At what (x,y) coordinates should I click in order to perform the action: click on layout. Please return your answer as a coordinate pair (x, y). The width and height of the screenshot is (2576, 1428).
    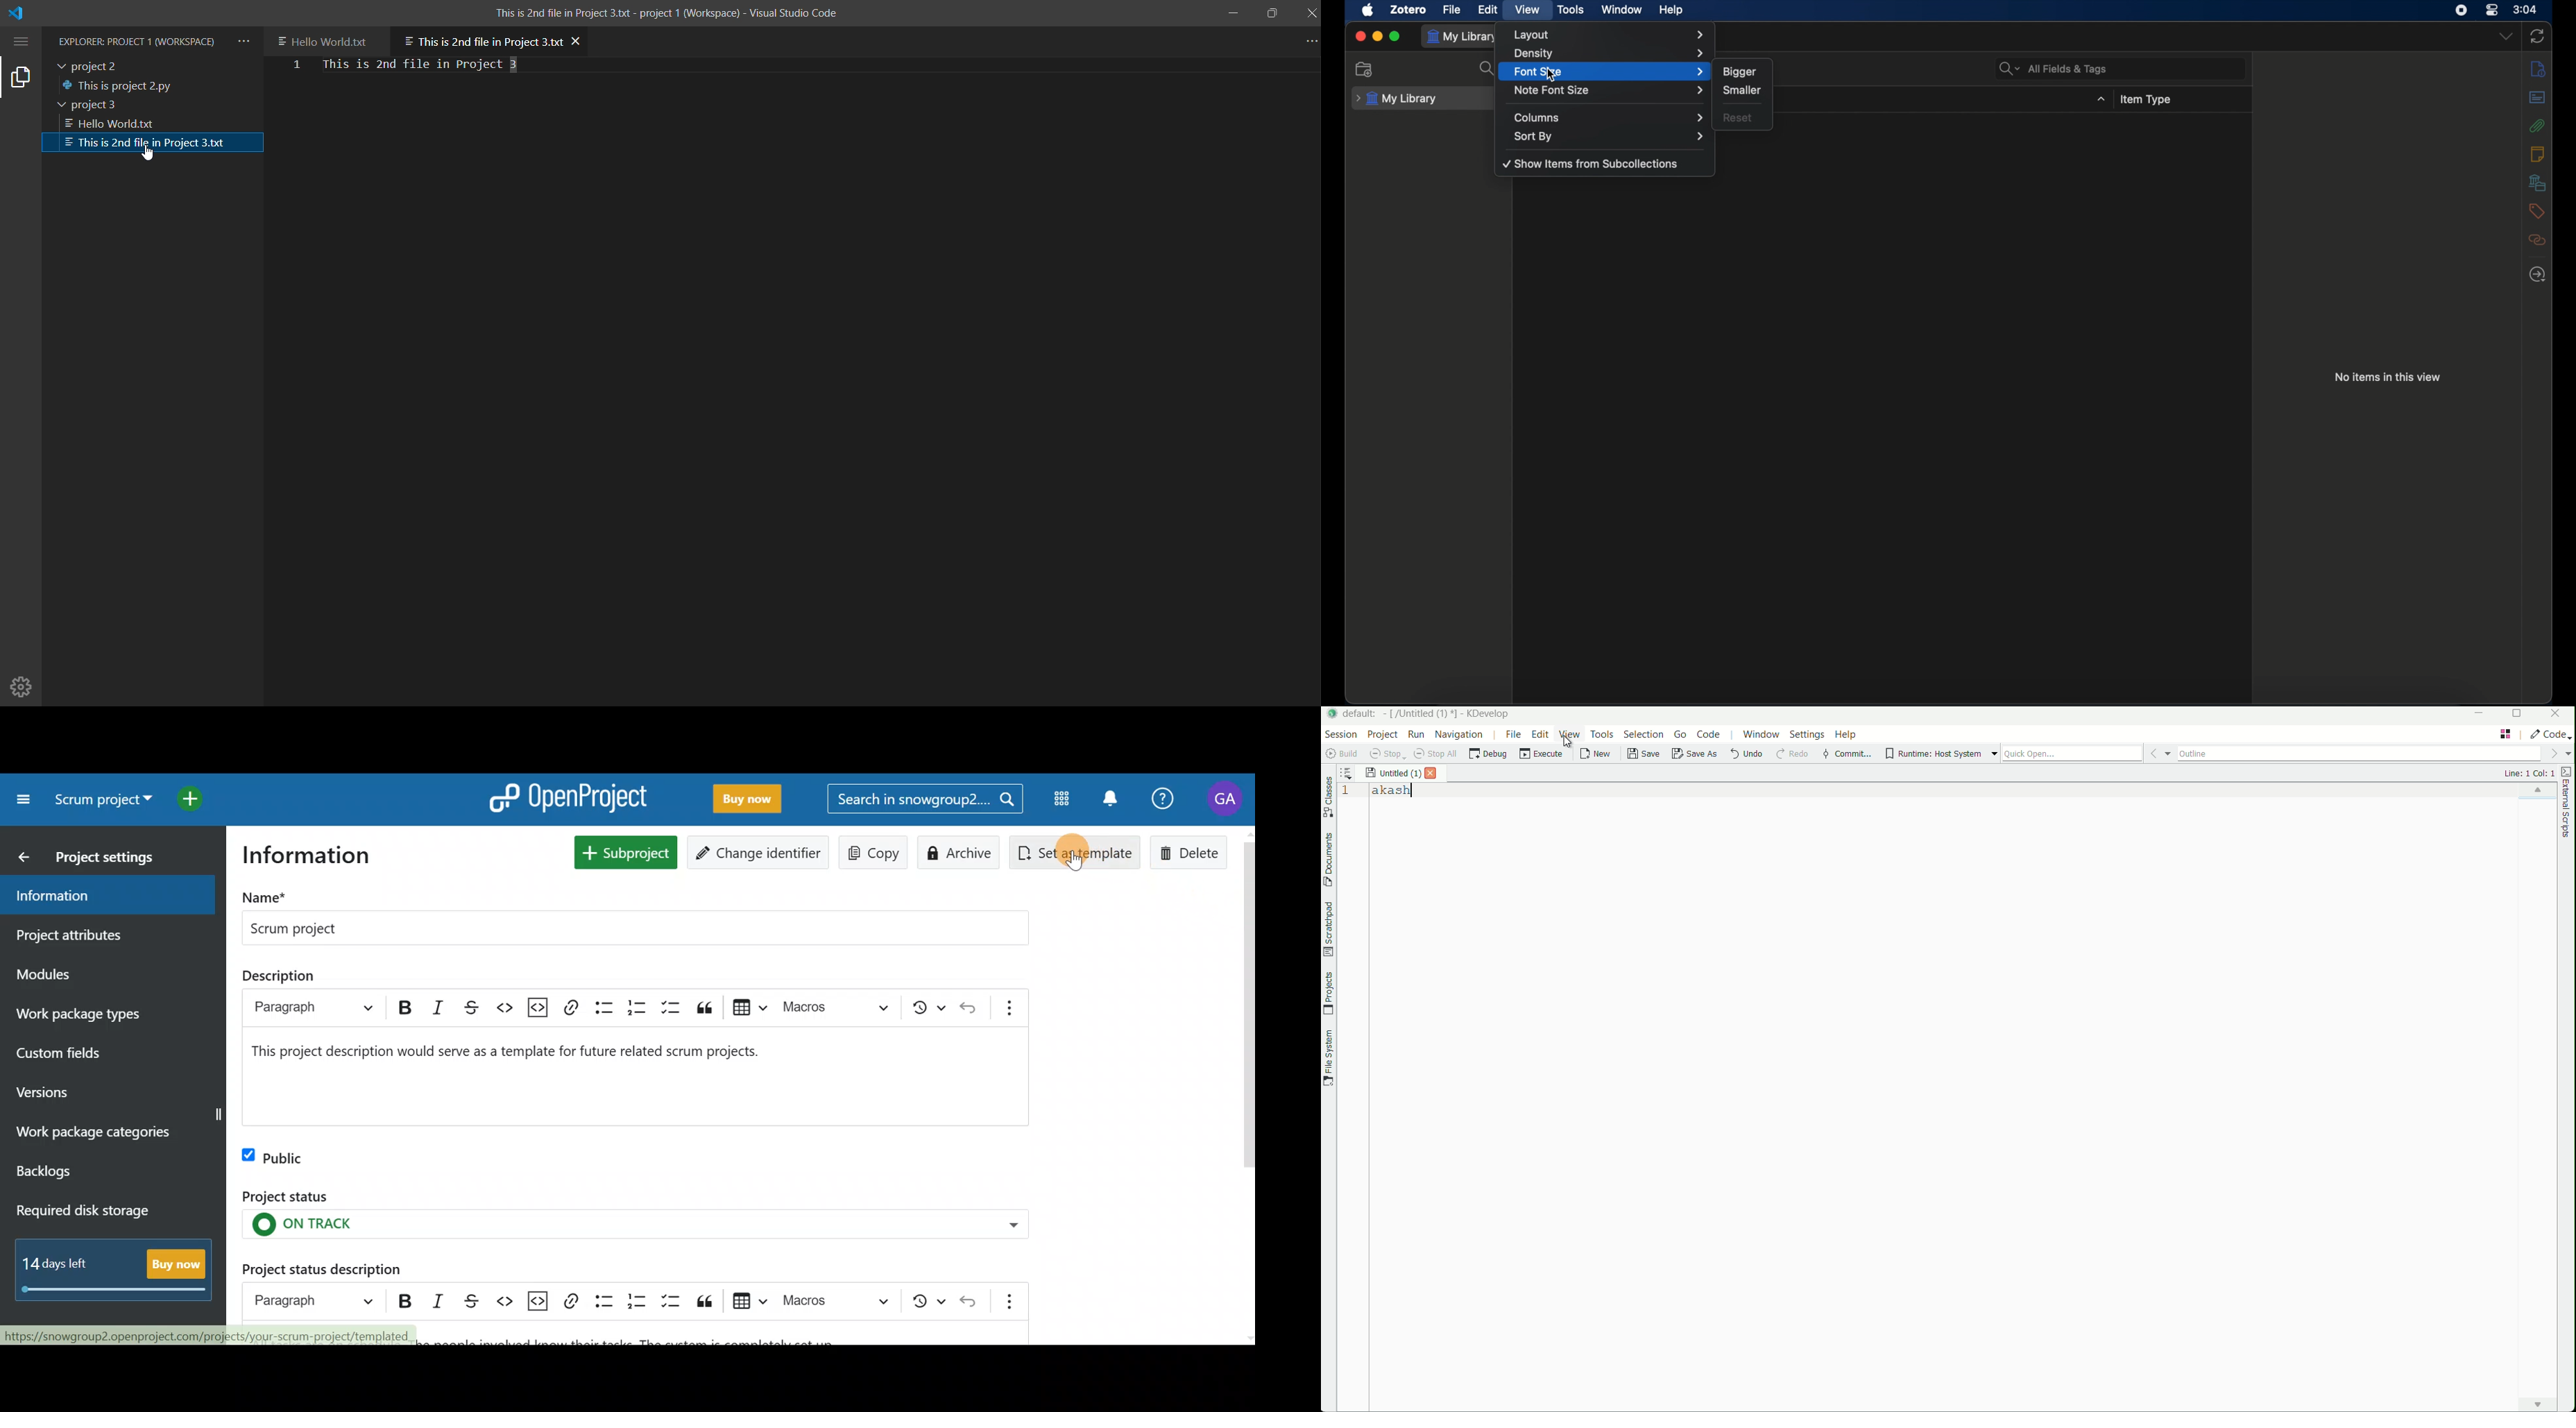
    Looking at the image, I should click on (1611, 35).